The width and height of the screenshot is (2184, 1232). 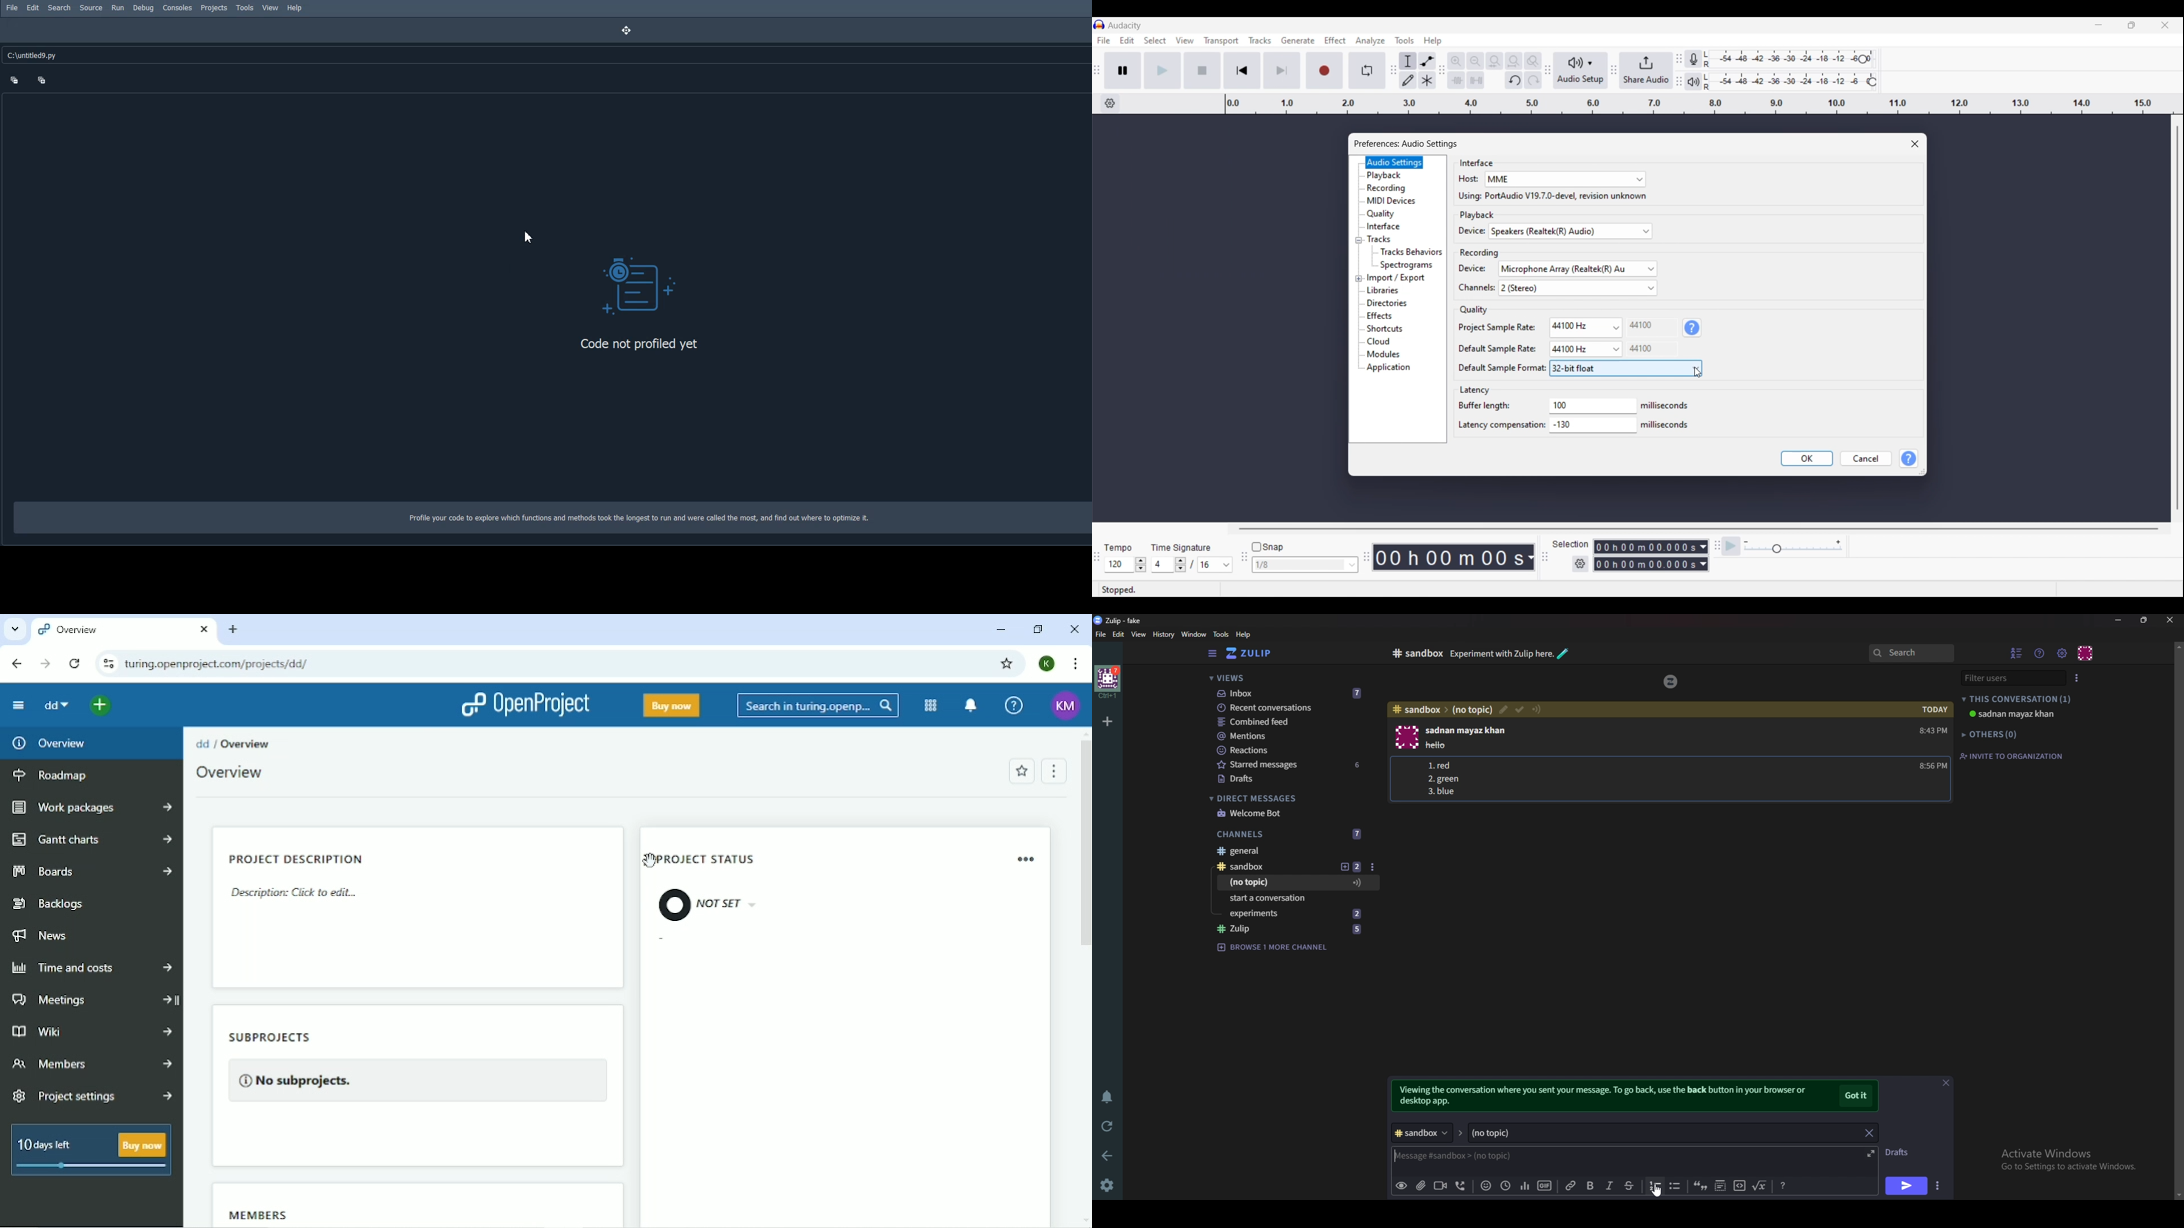 I want to click on Snap toggle, so click(x=1268, y=547).